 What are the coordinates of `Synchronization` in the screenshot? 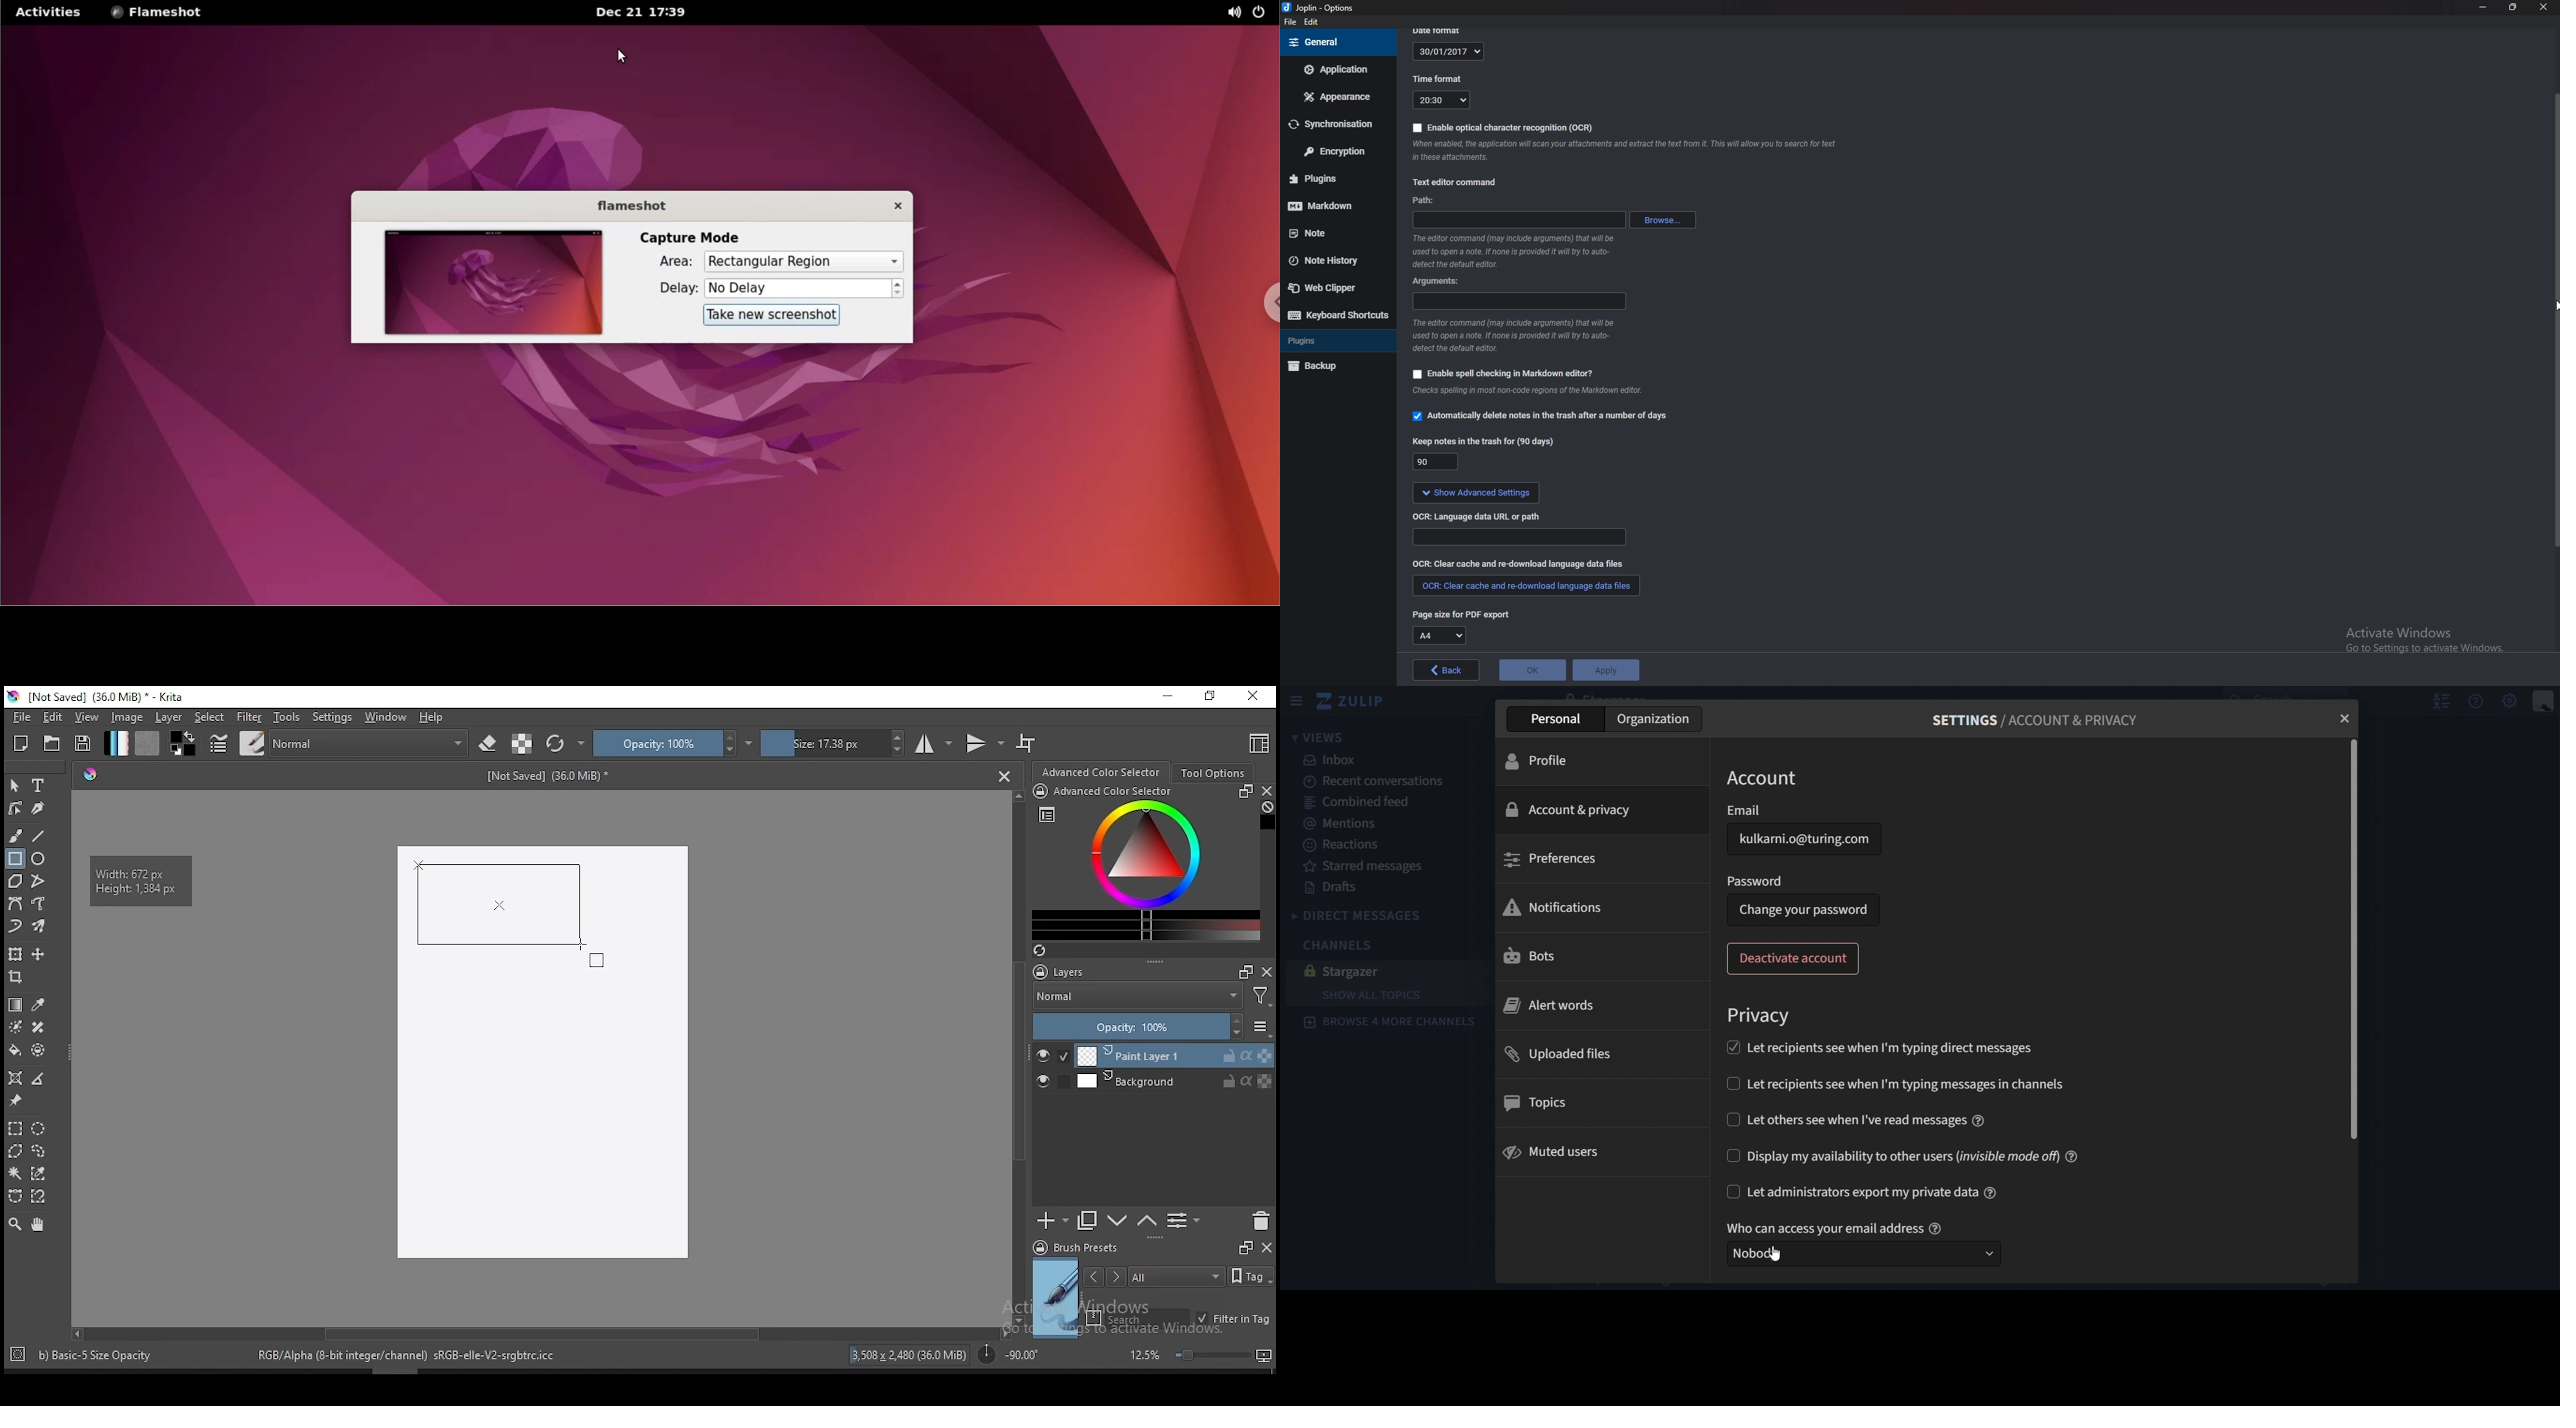 It's located at (1333, 123).